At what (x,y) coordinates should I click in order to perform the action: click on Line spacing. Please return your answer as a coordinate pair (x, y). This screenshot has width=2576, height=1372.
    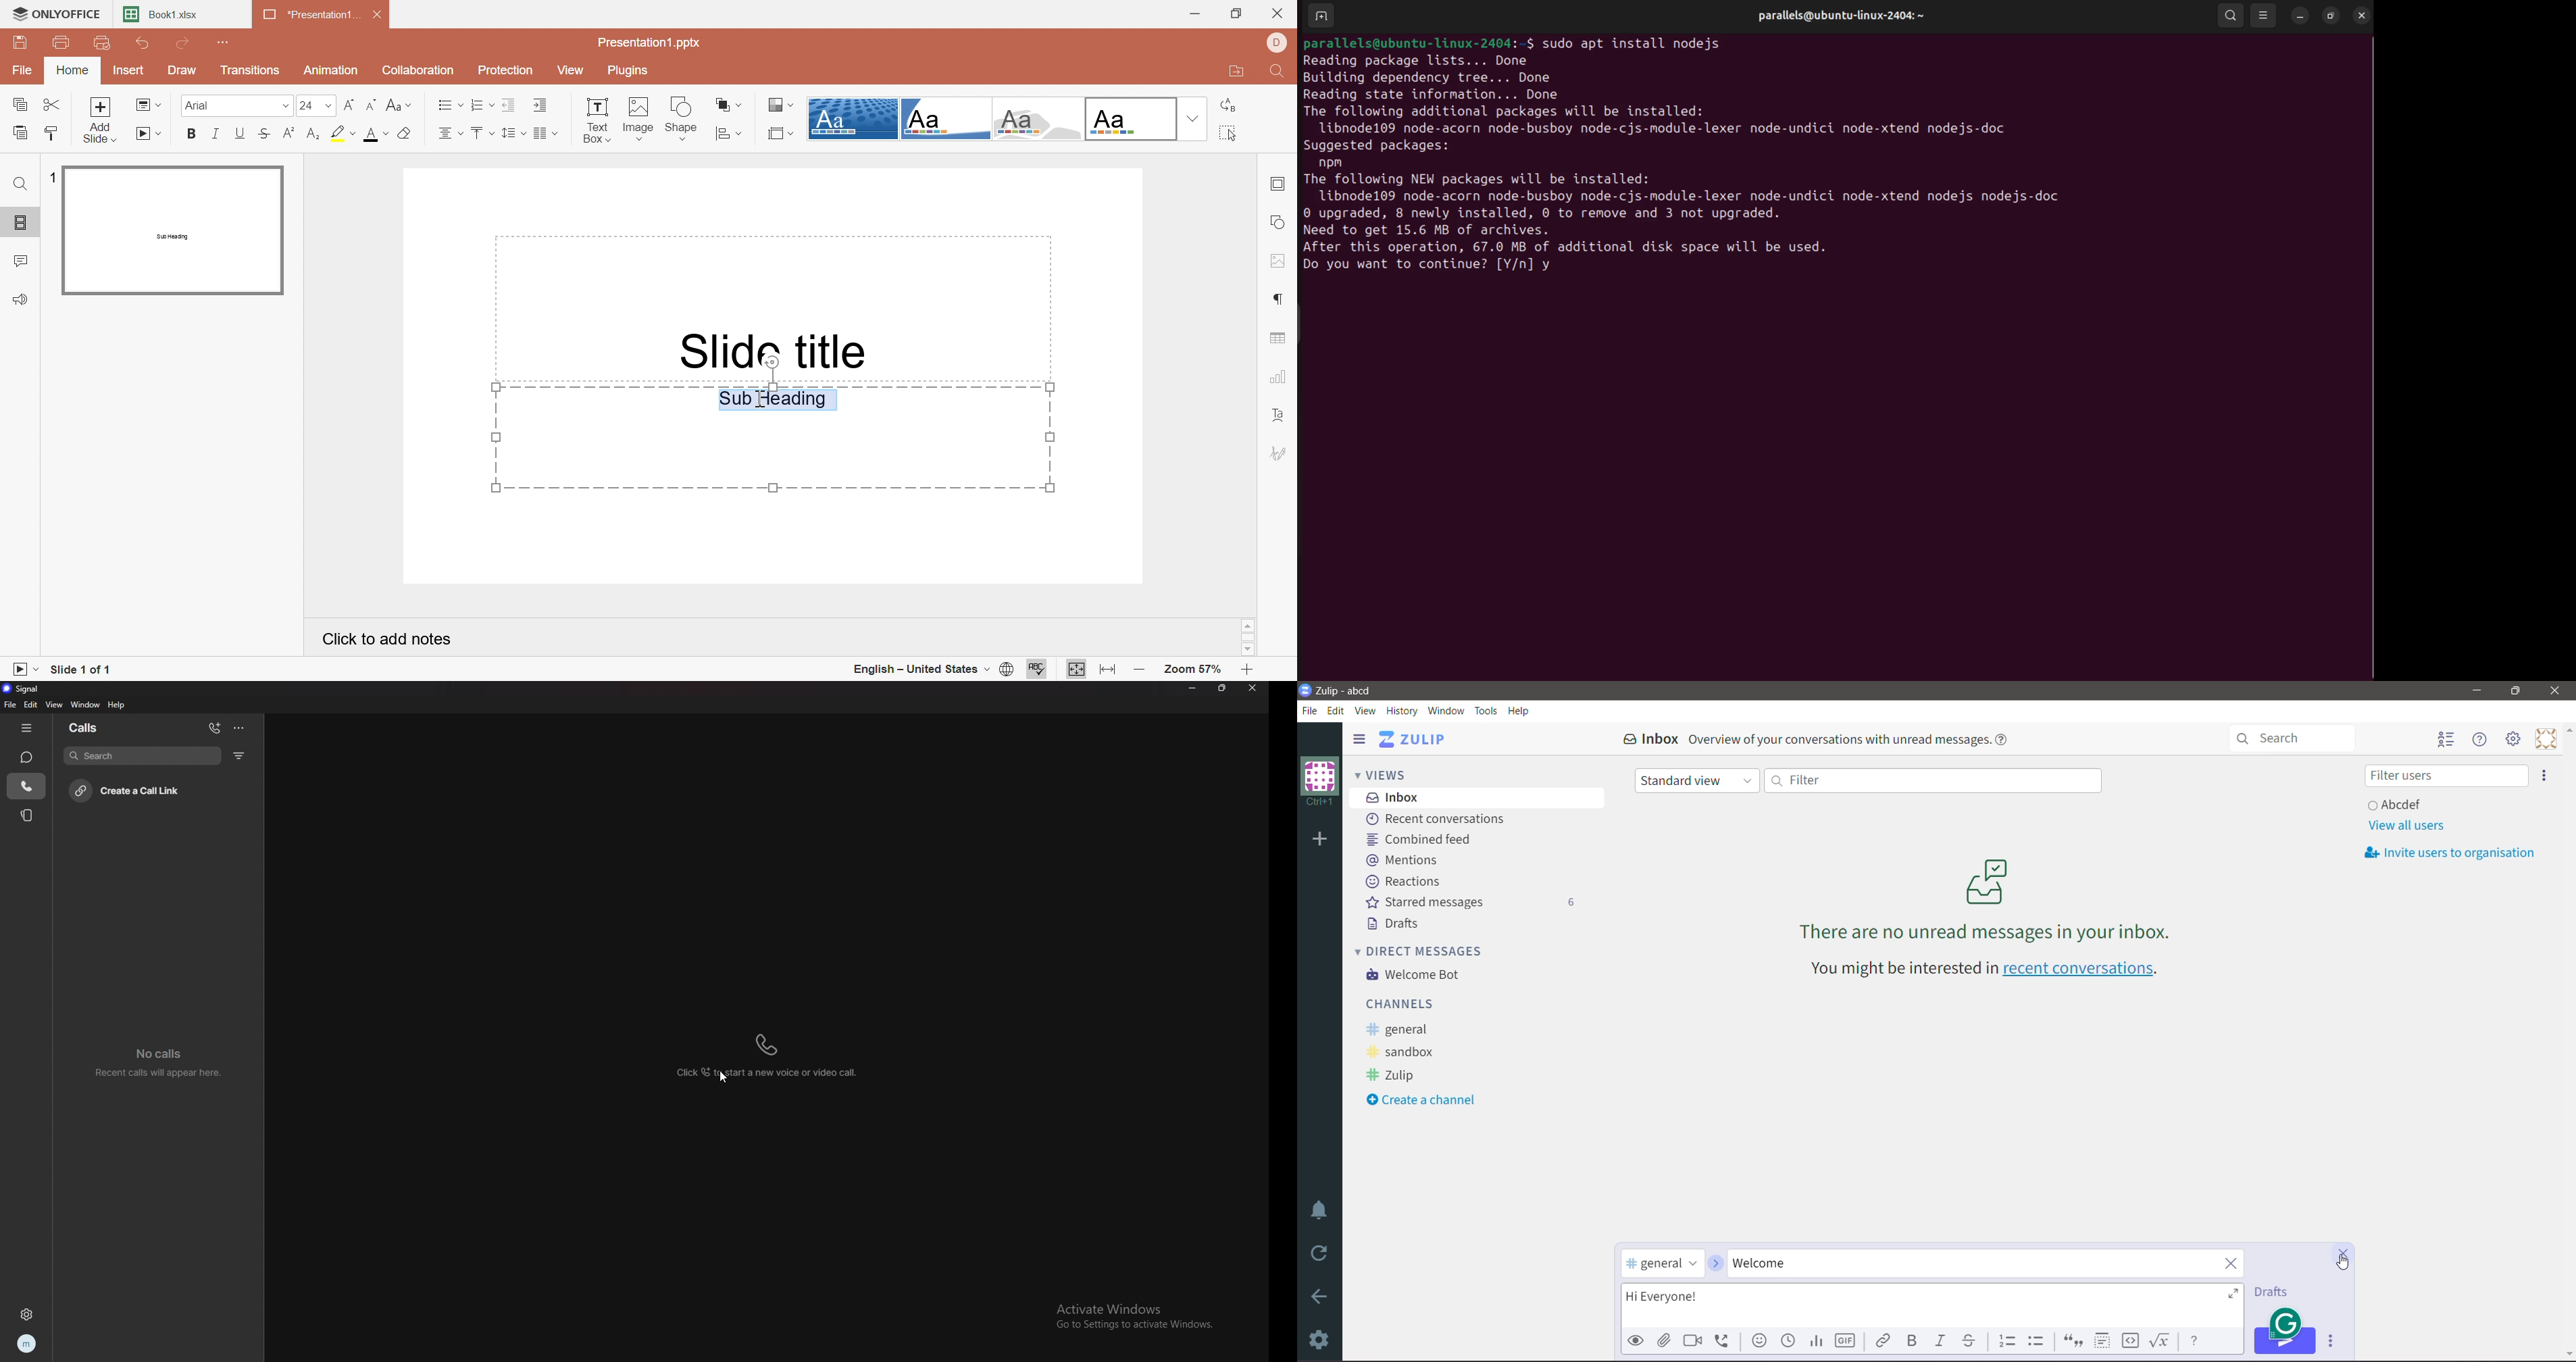
    Looking at the image, I should click on (514, 131).